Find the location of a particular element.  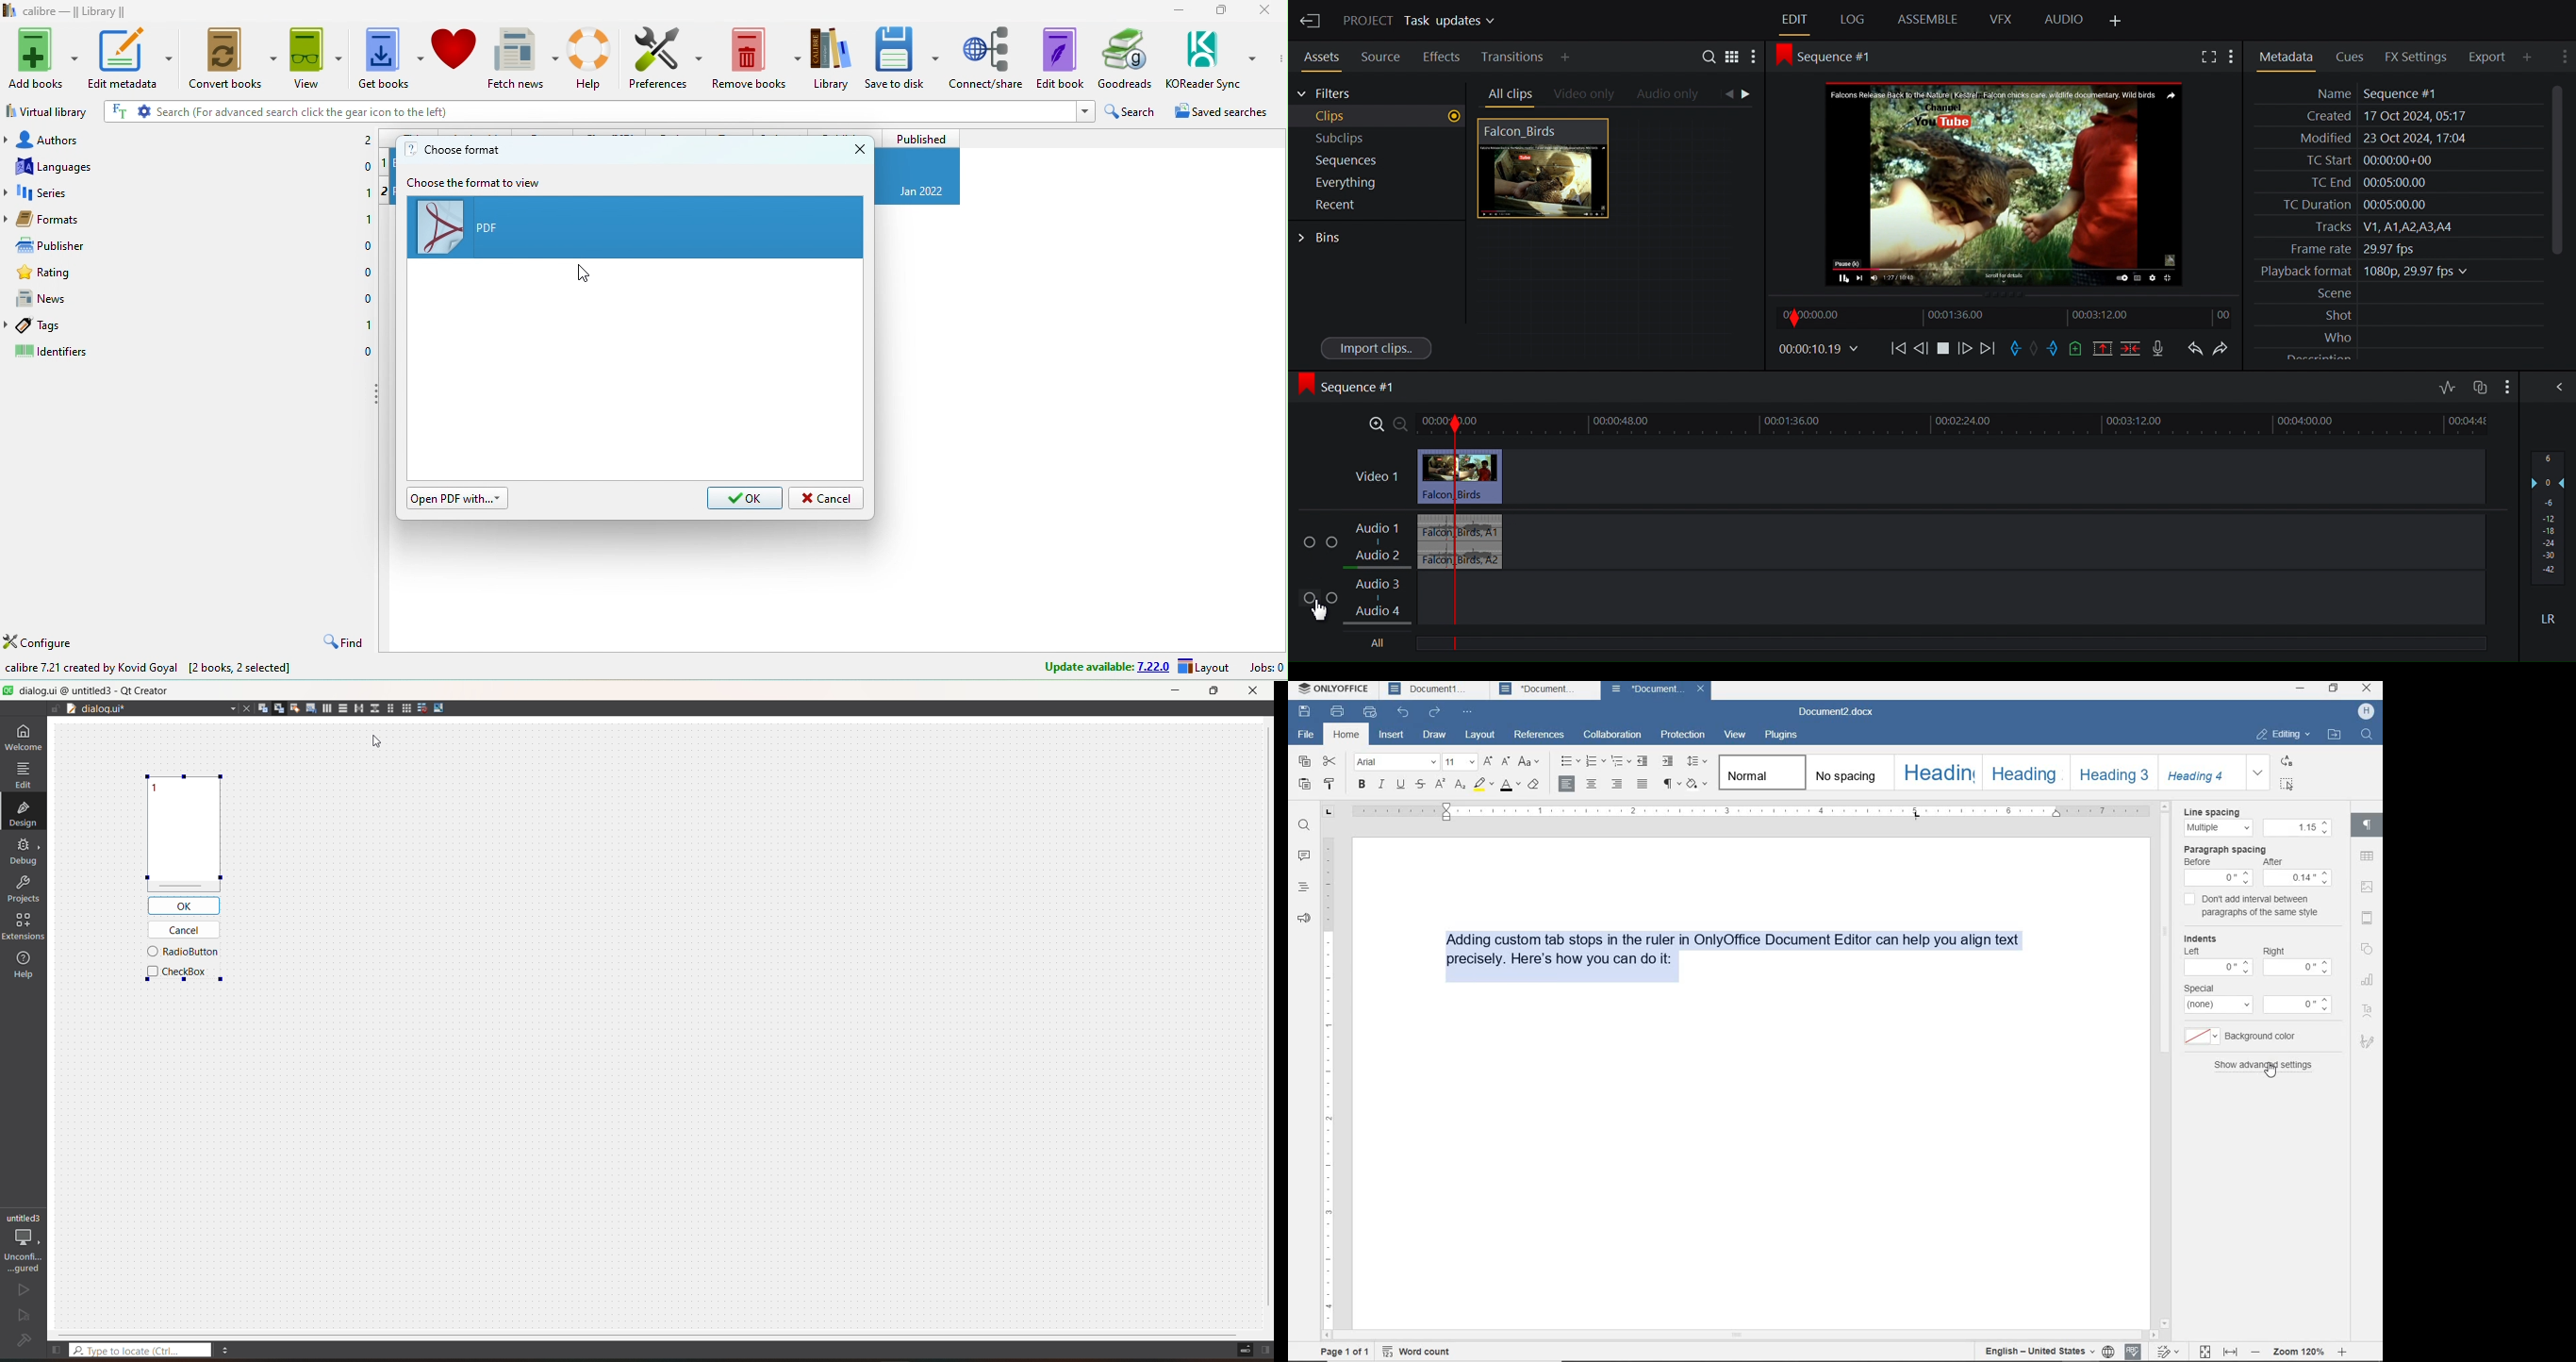

projects is located at coordinates (26, 887).